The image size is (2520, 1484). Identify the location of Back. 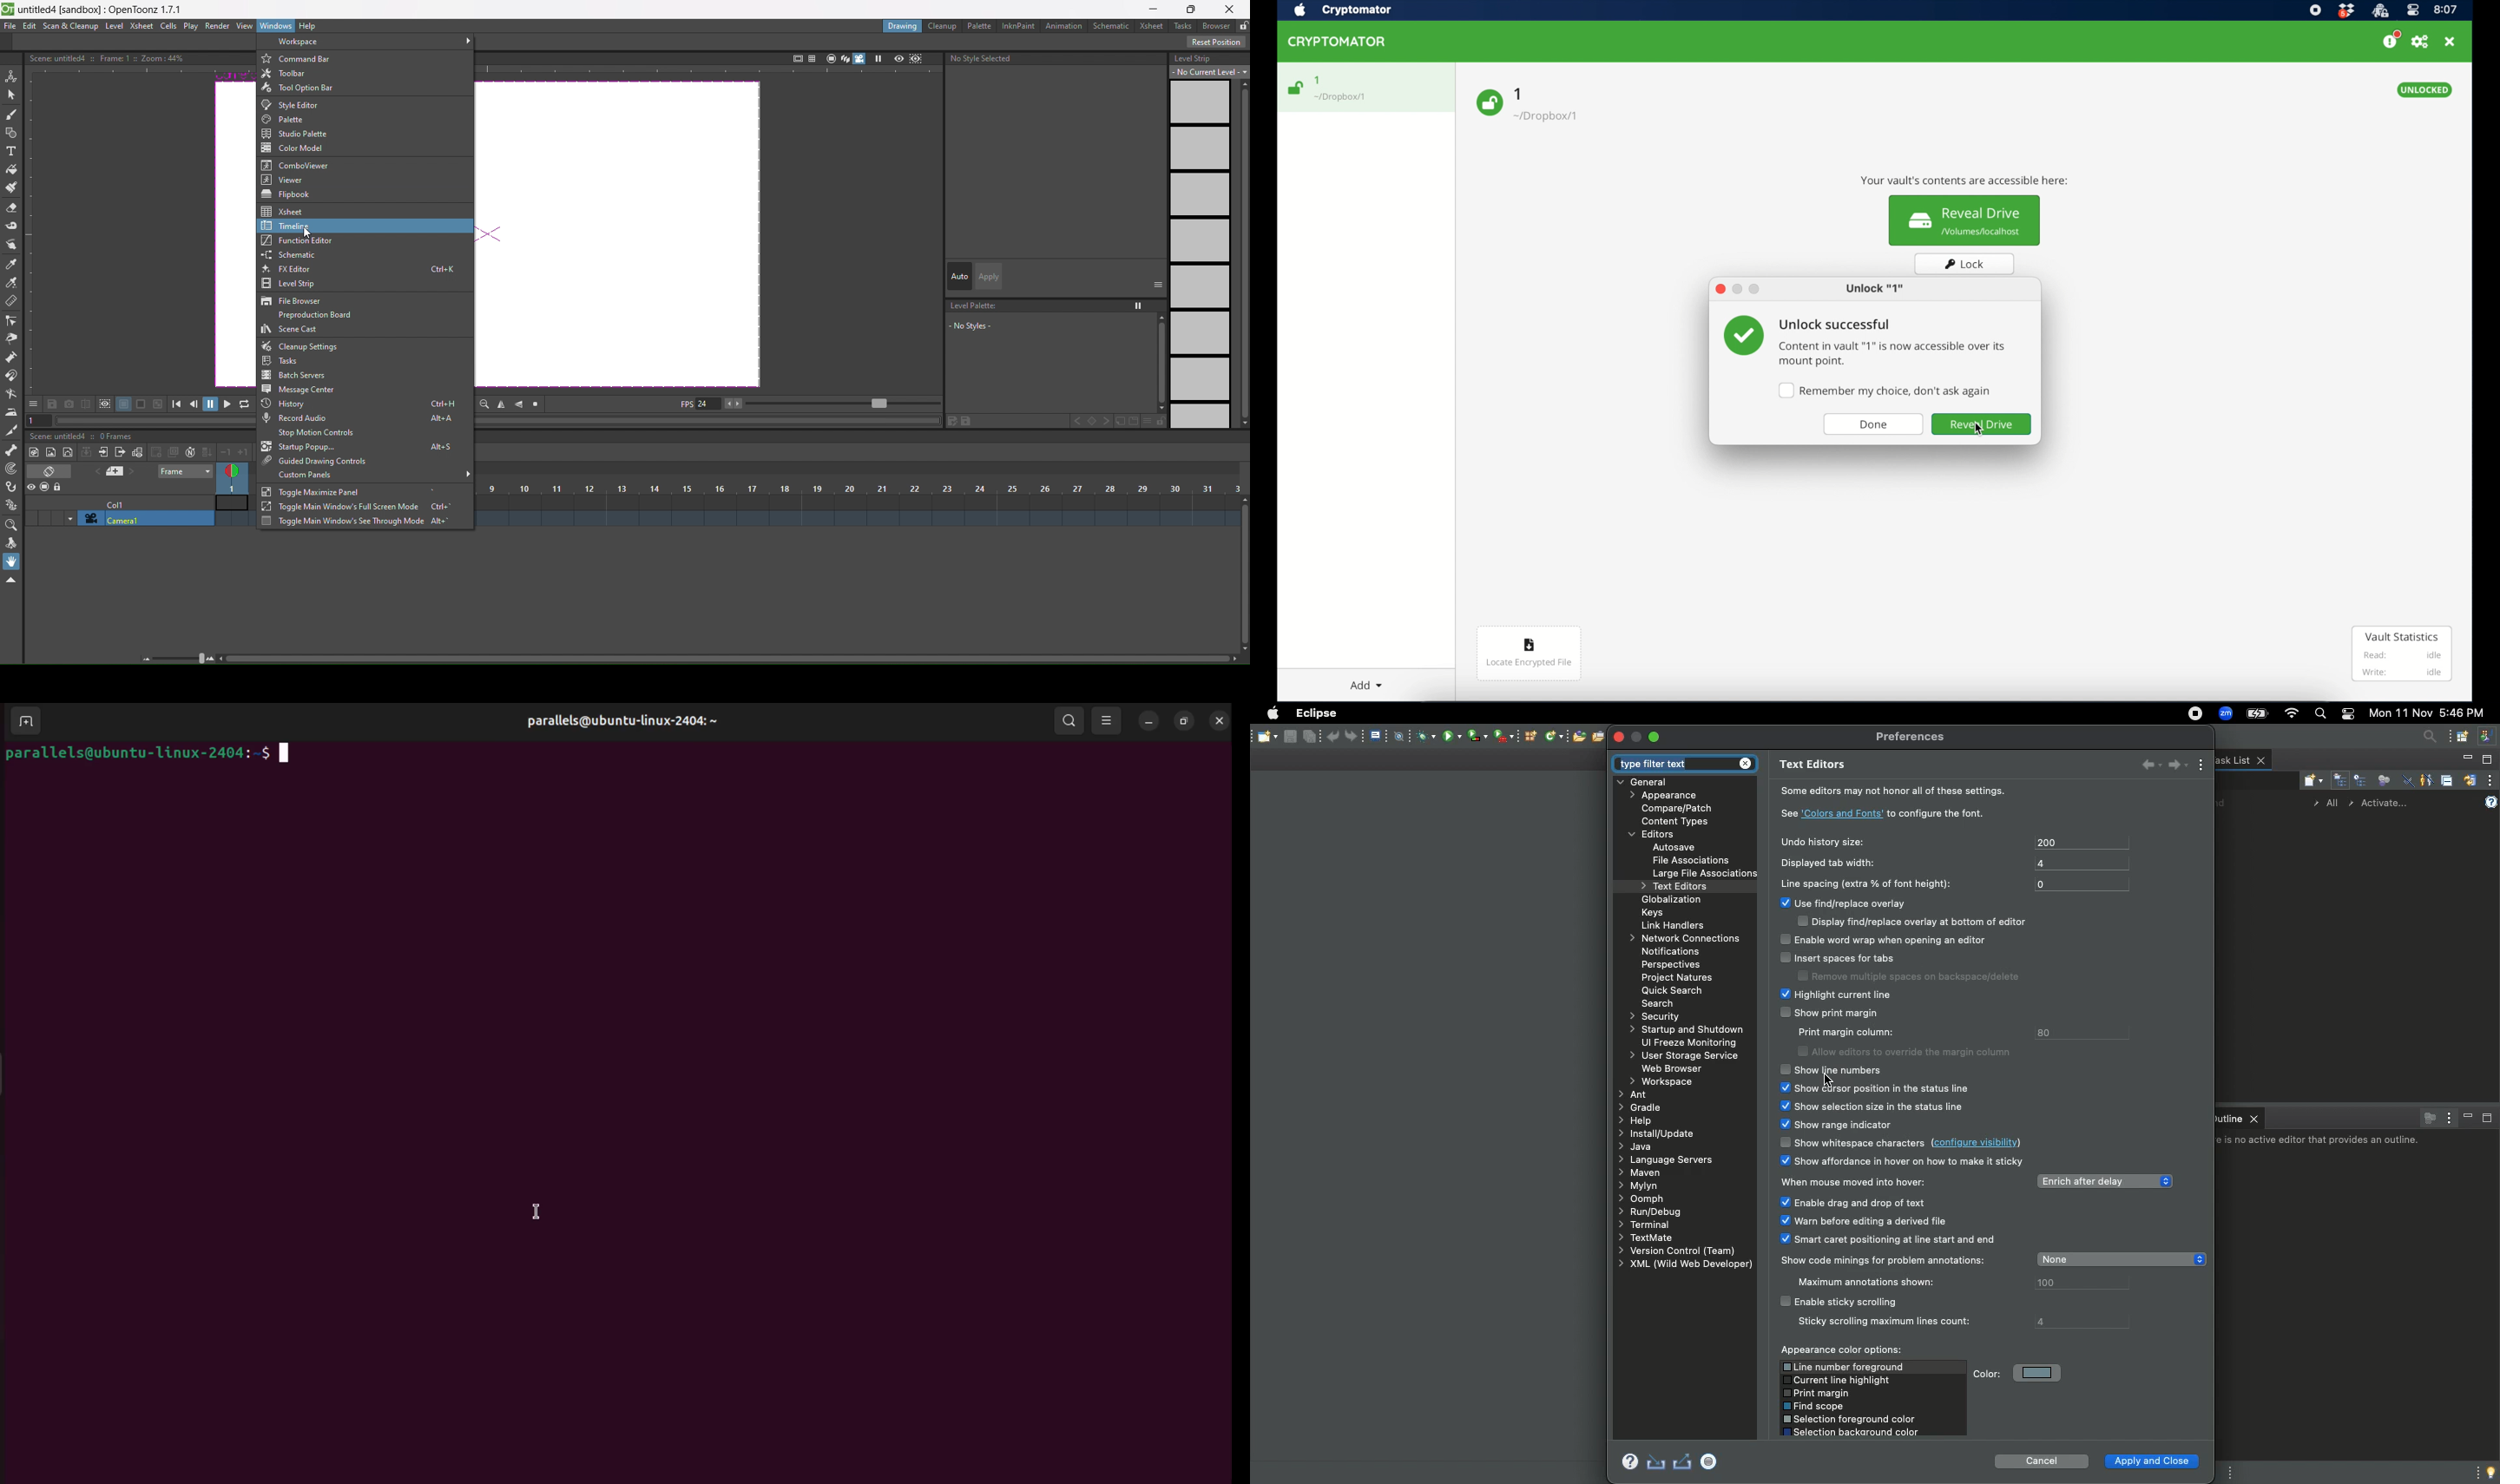
(1333, 737).